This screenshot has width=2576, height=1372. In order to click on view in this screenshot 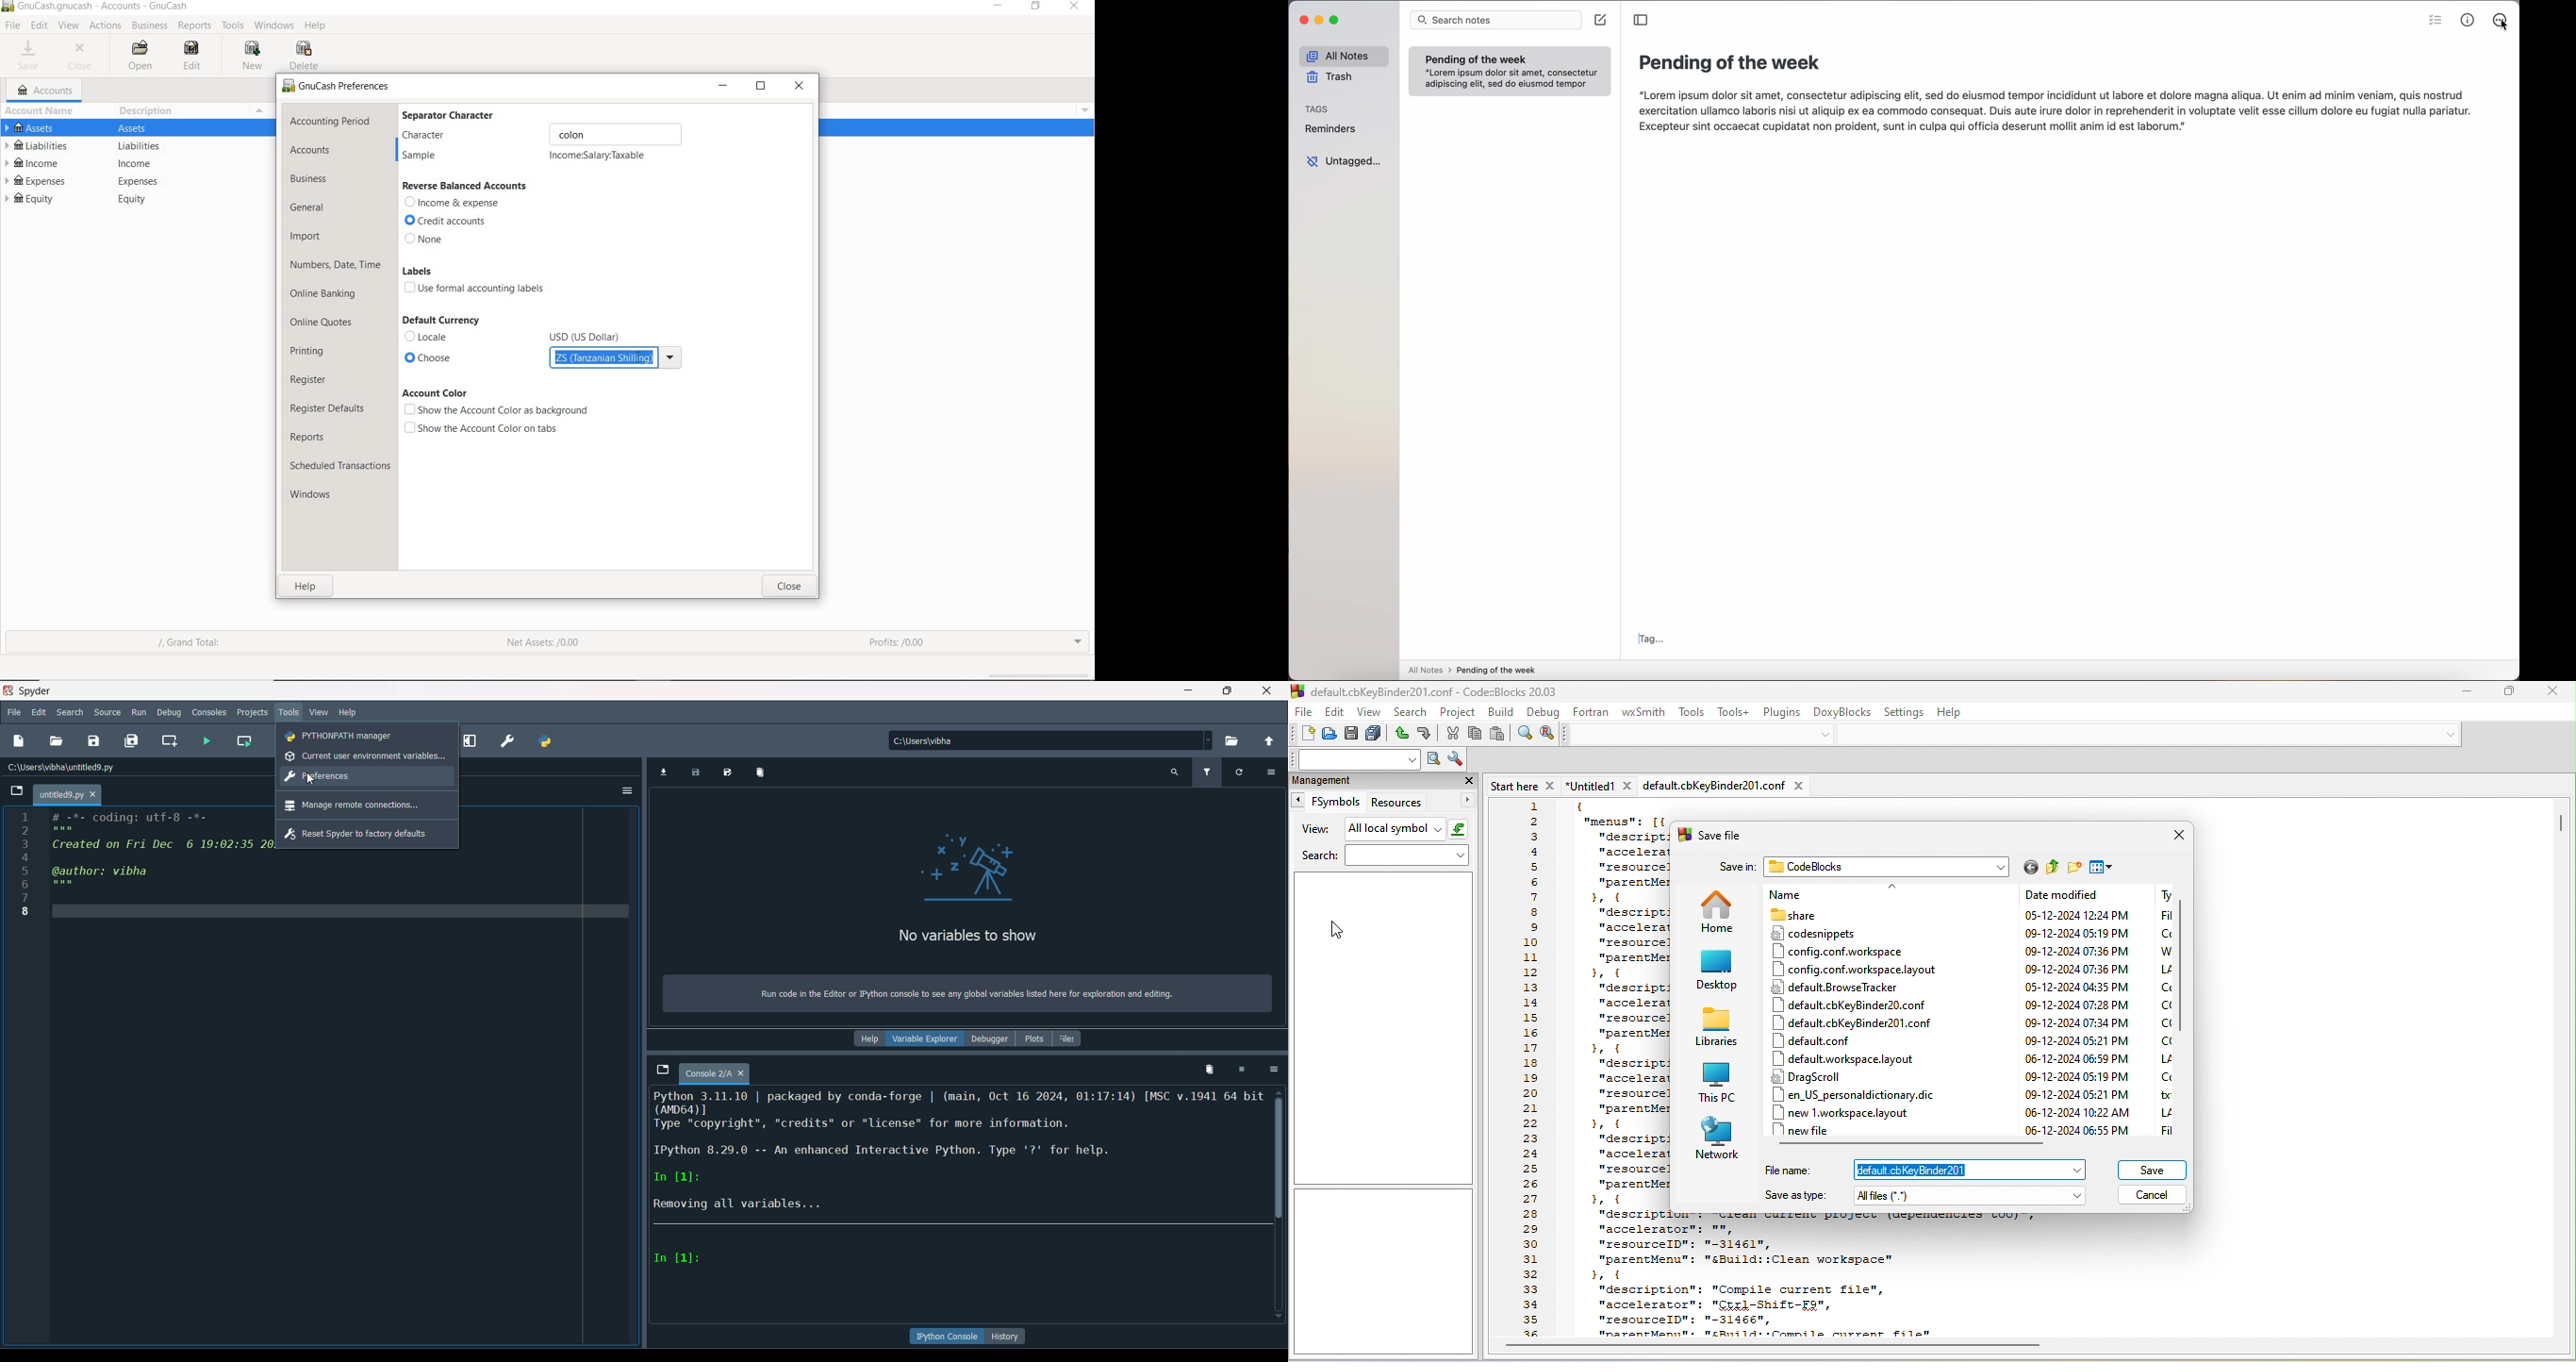, I will do `click(1313, 830)`.